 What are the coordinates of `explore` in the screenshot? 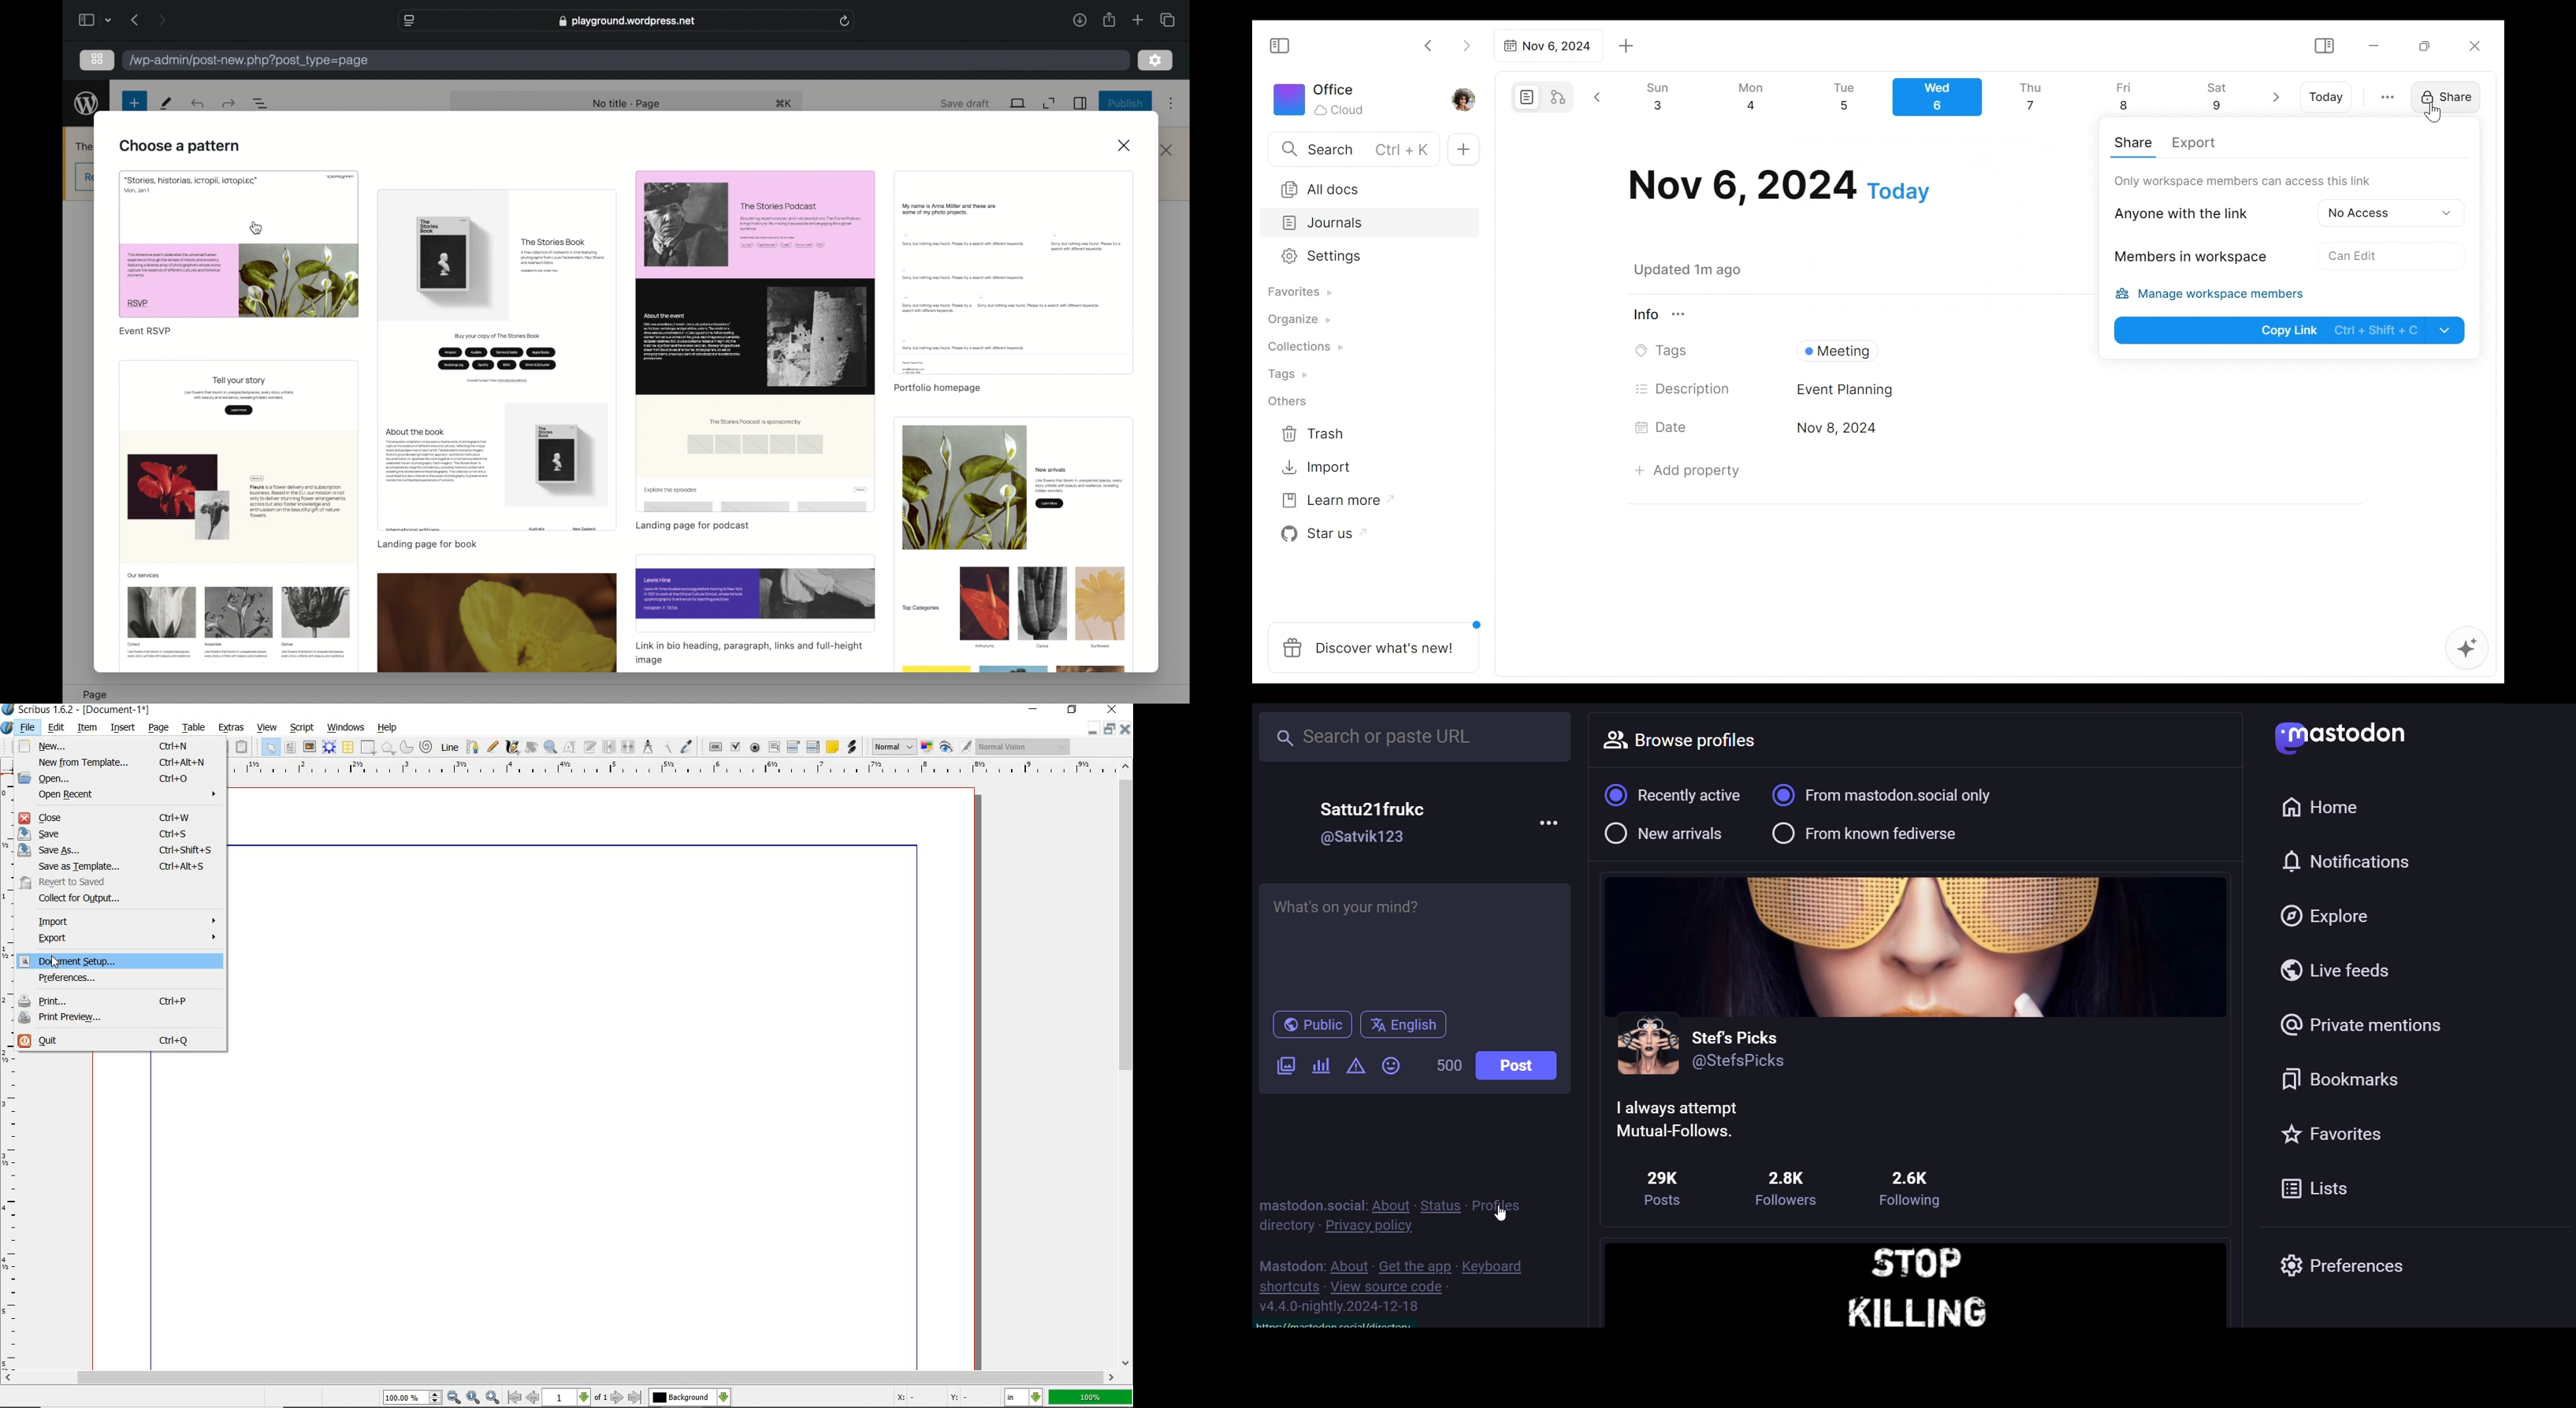 It's located at (2329, 914).